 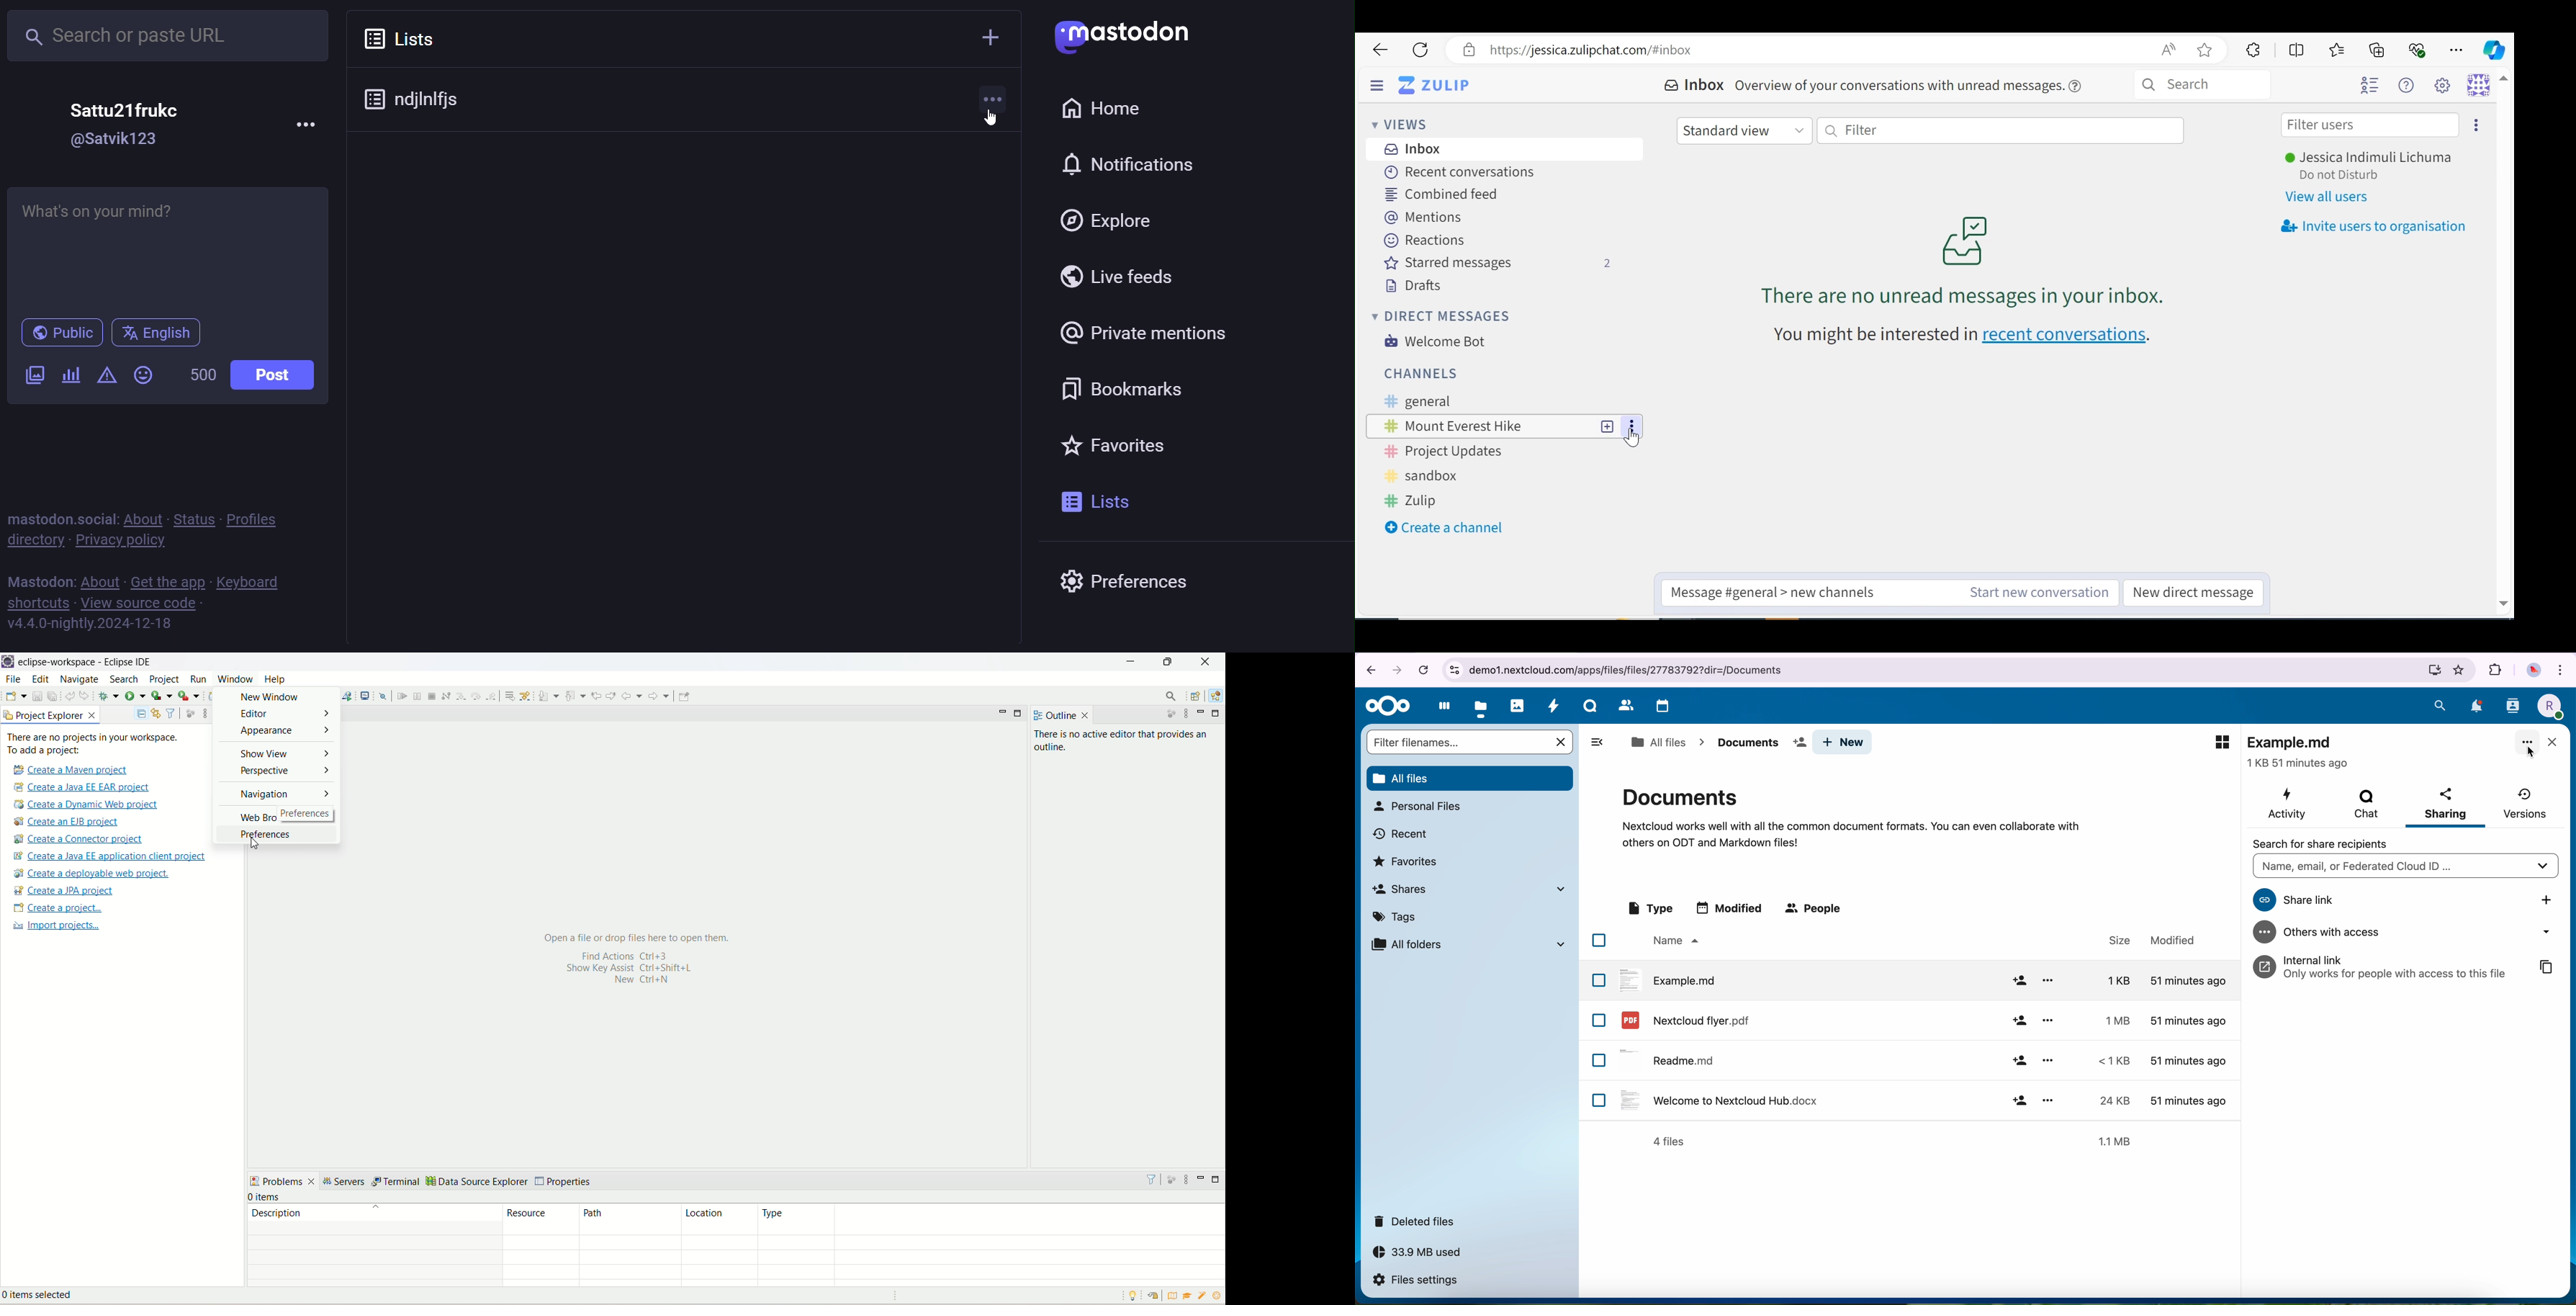 What do you see at coordinates (258, 518) in the screenshot?
I see `profiles` at bounding box center [258, 518].